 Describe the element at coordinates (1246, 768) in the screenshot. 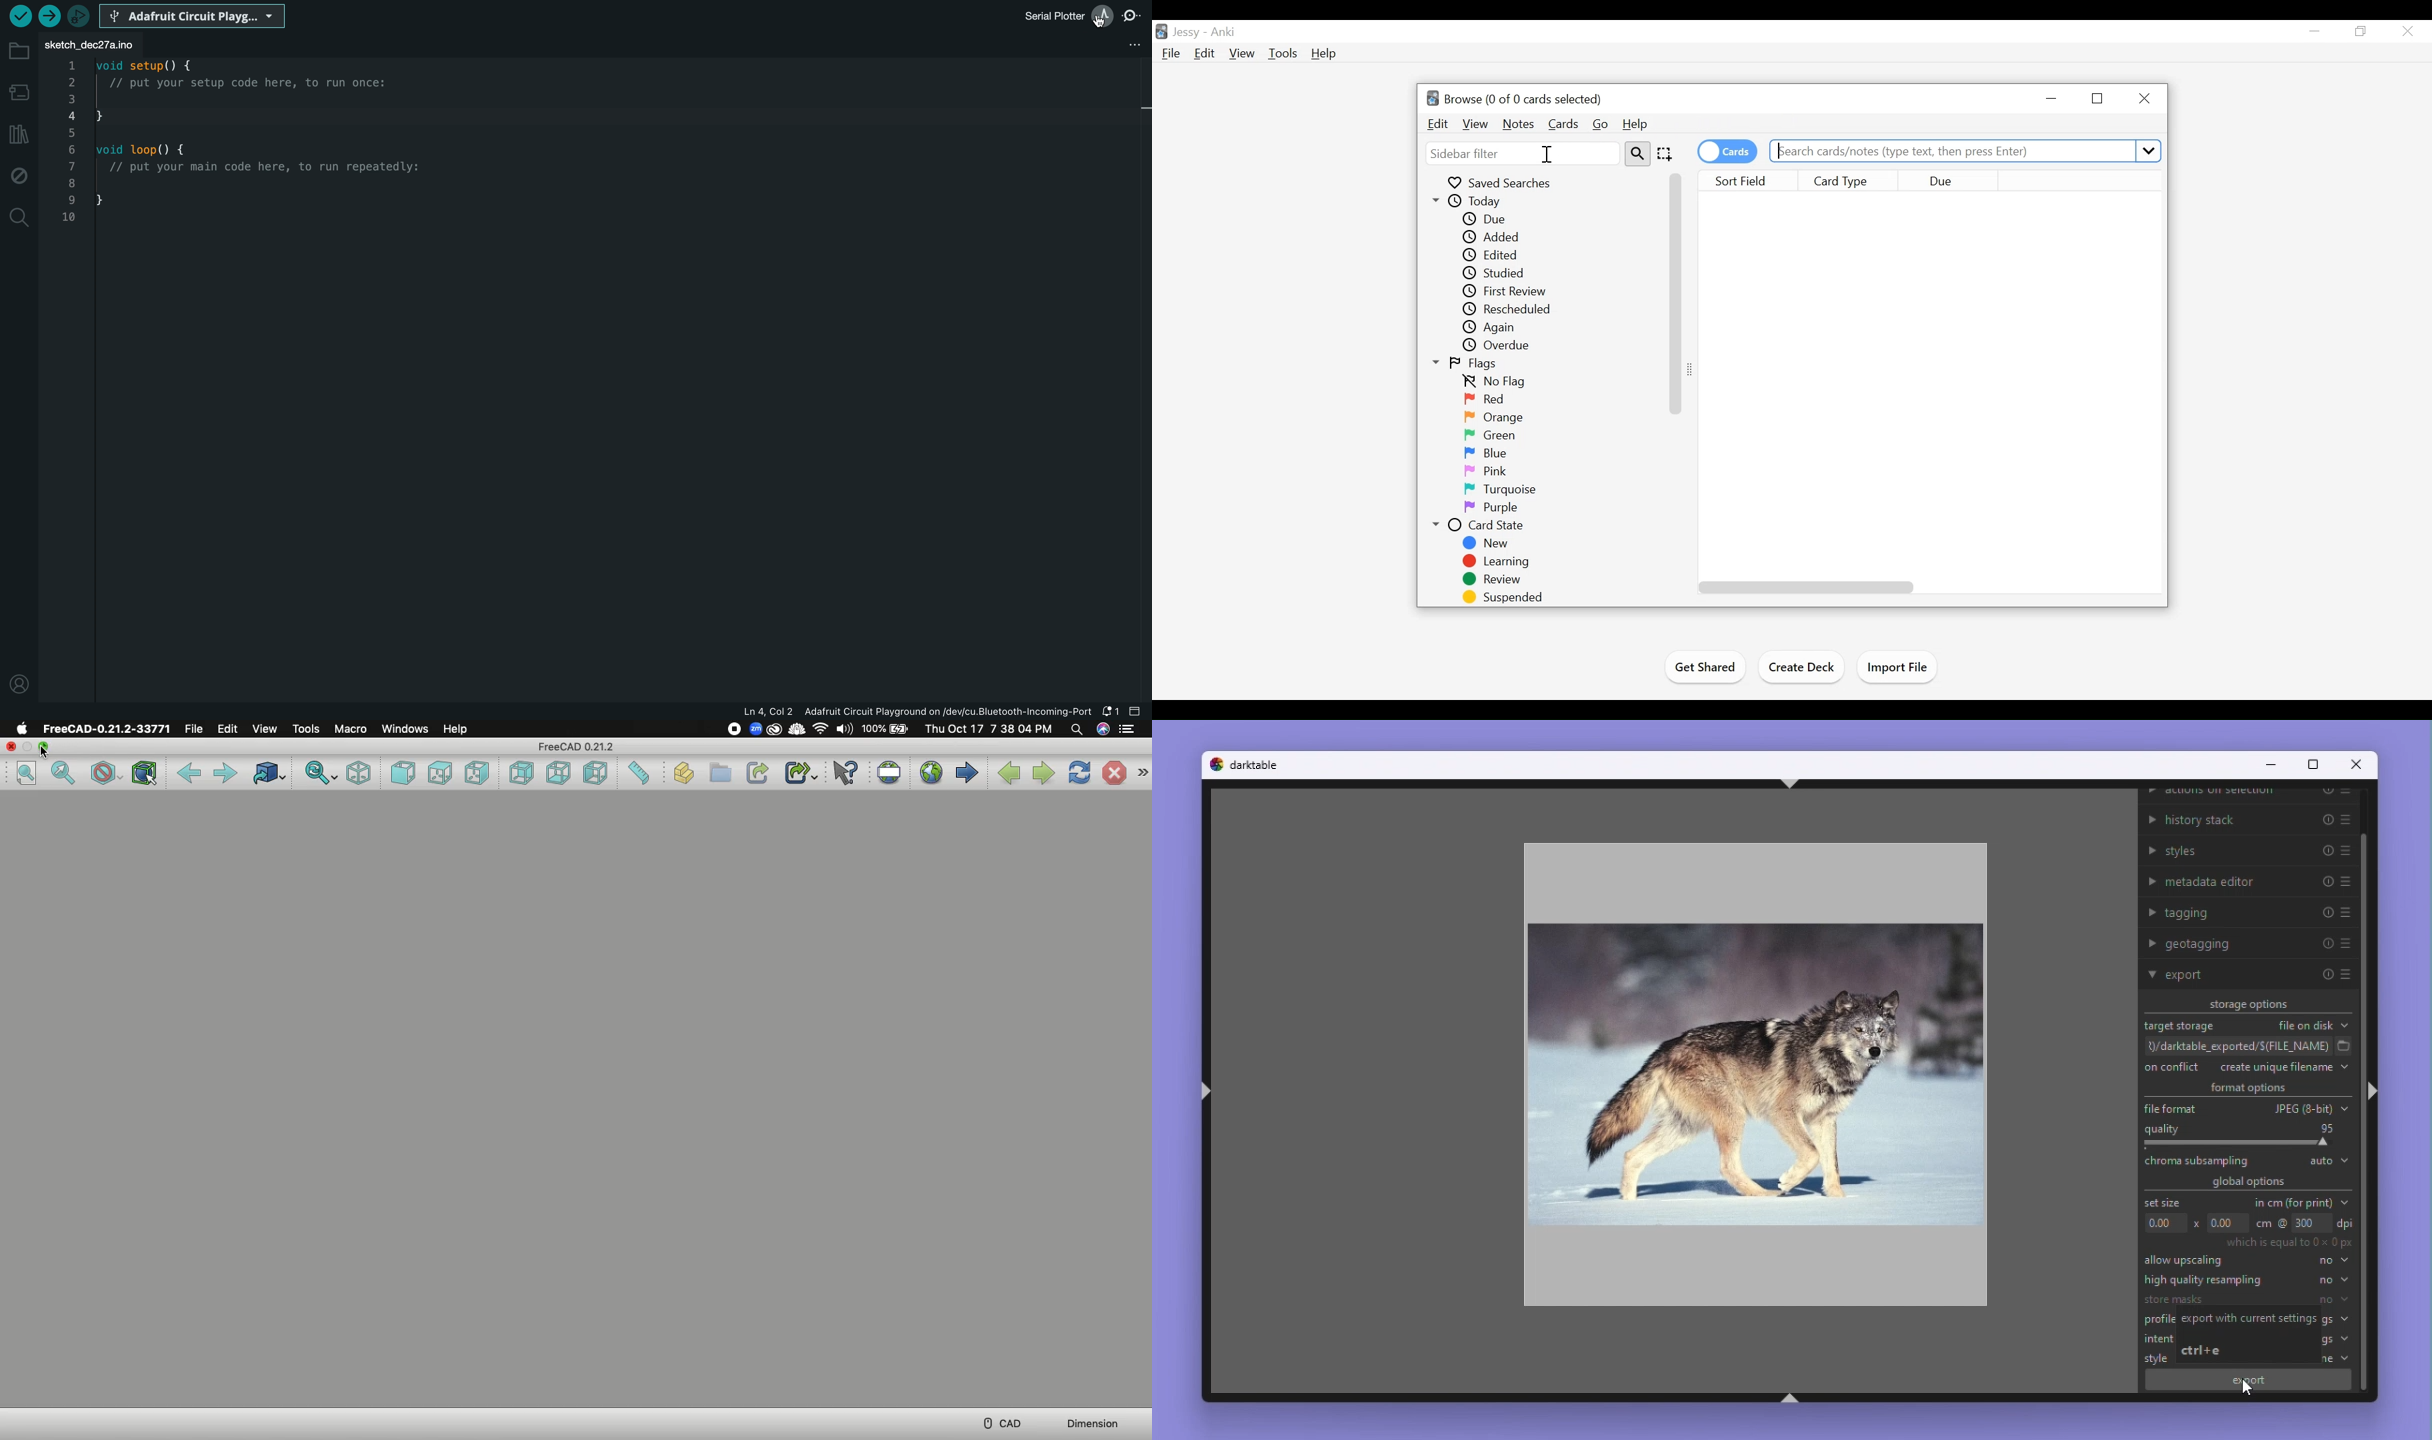

I see `Dark table logo` at that location.